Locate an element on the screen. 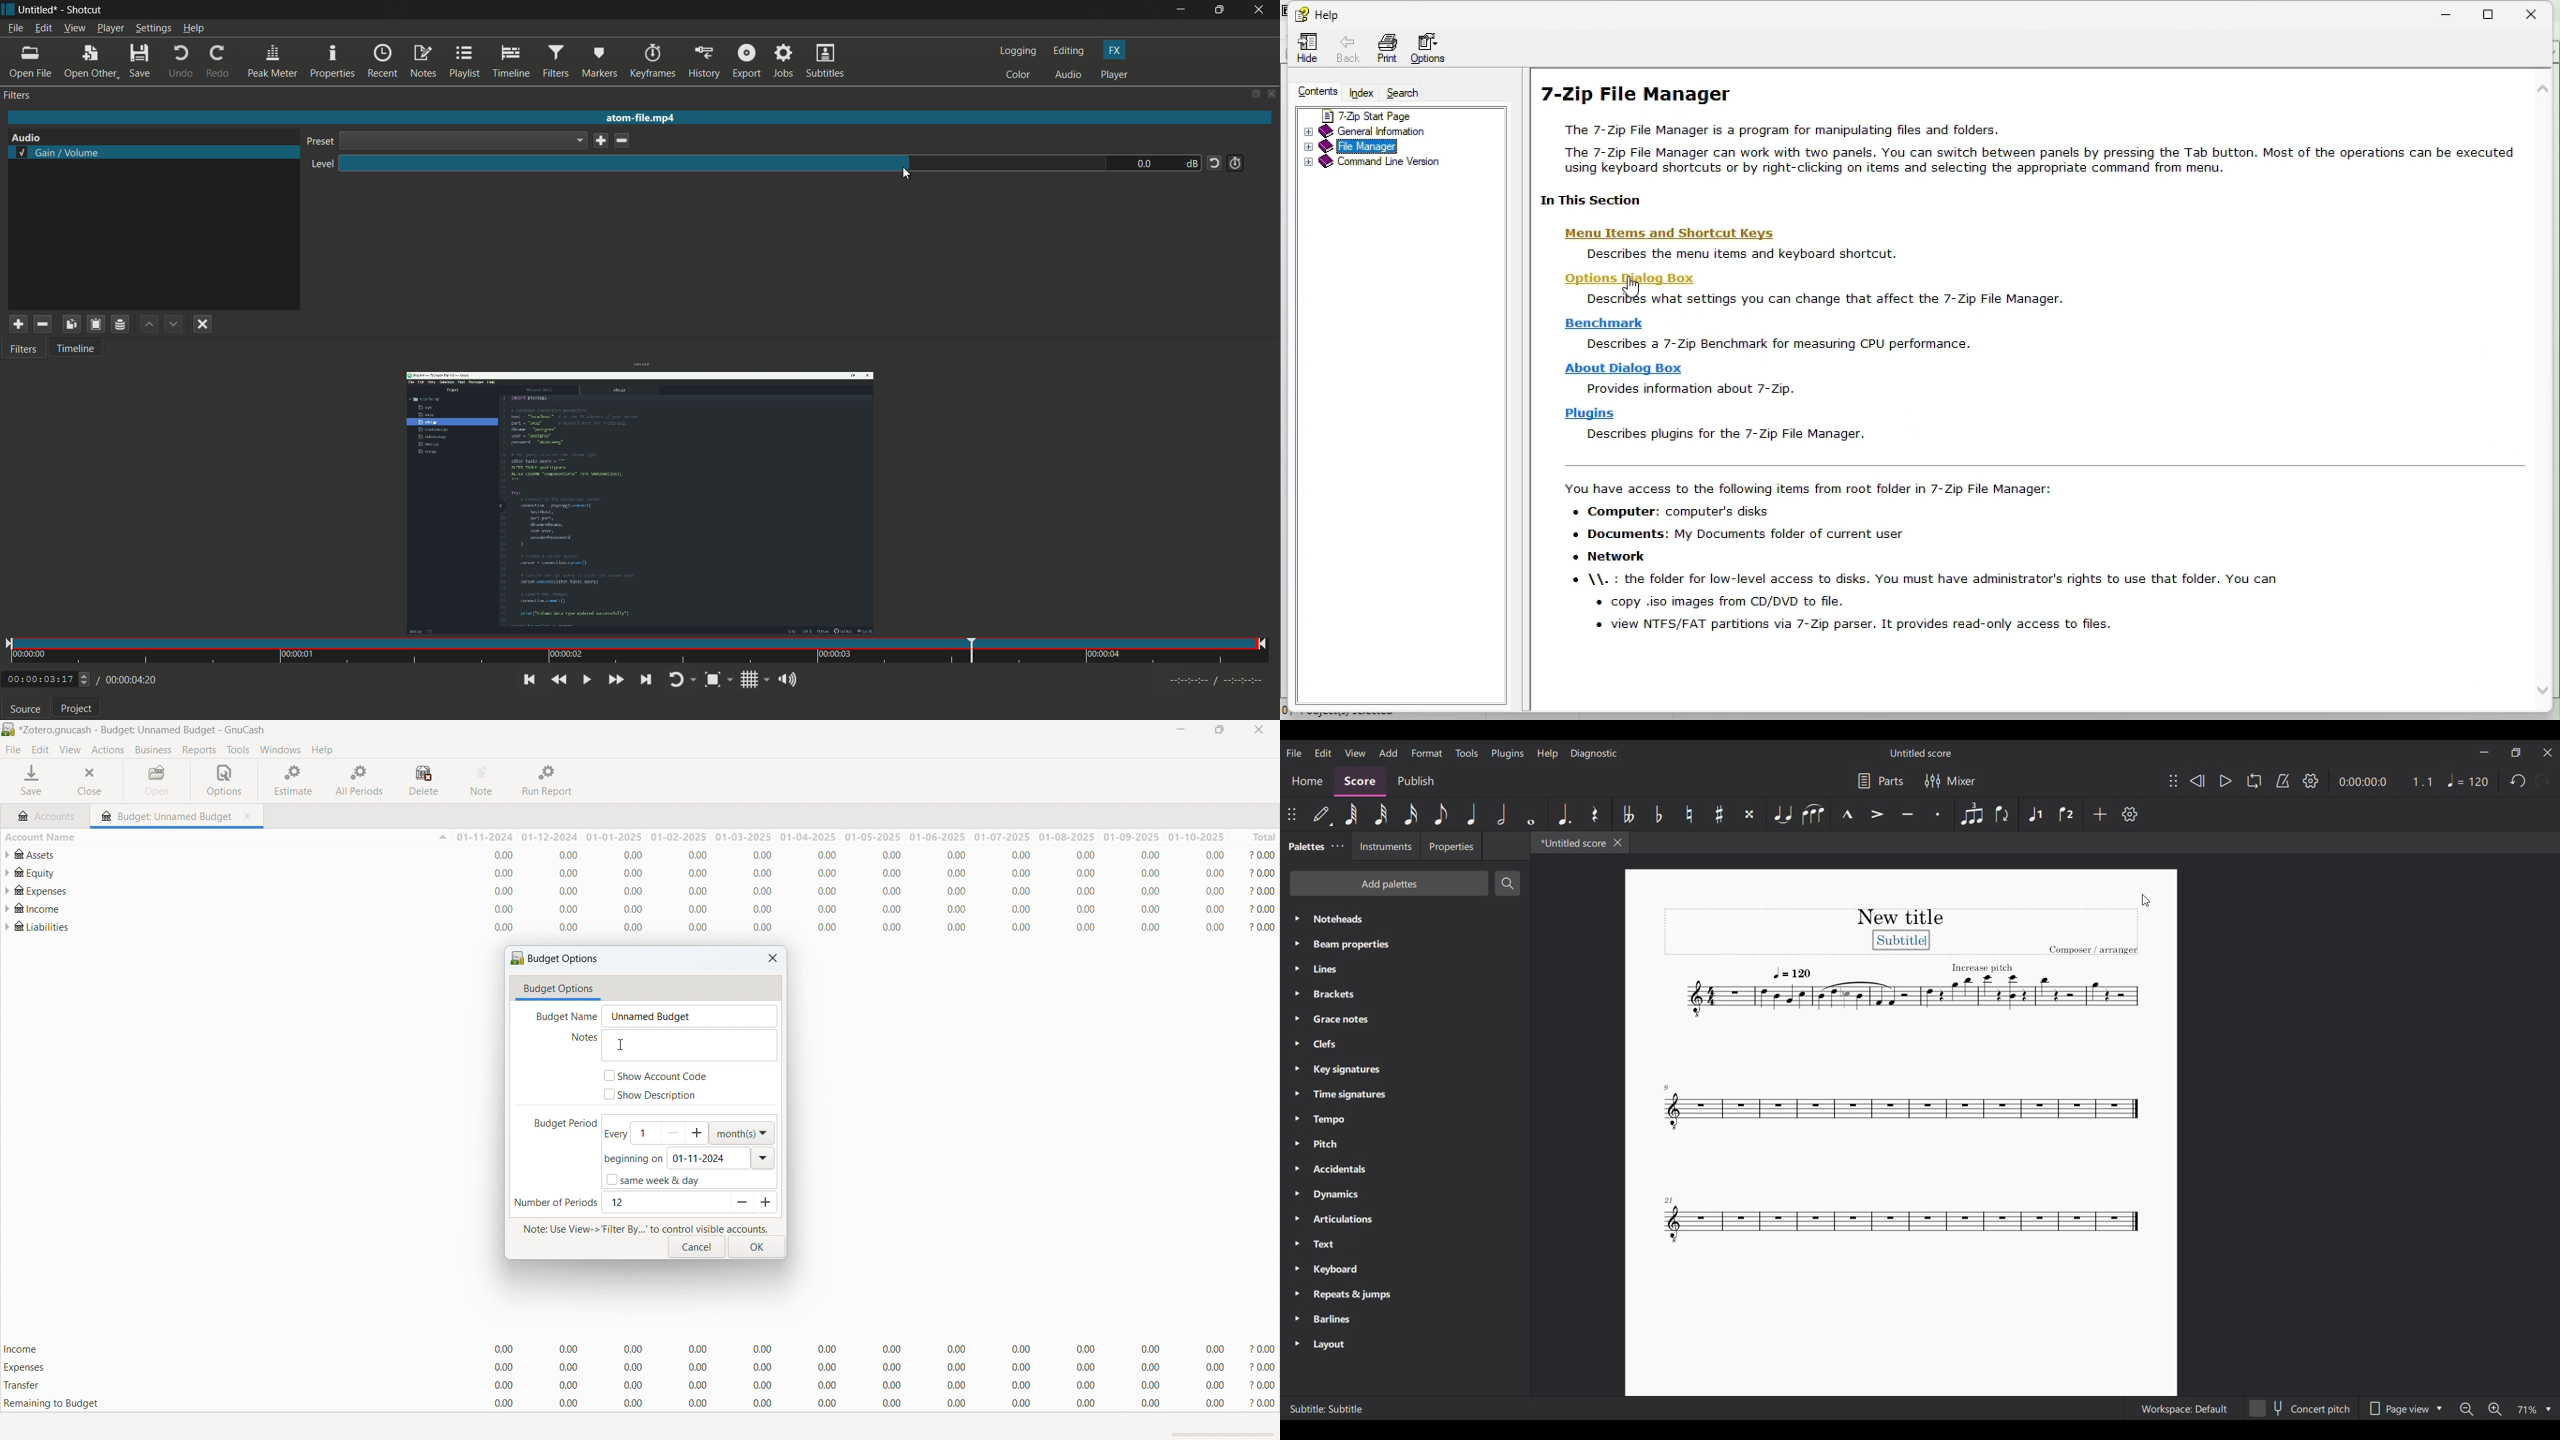  Zoom options is located at coordinates (2533, 1409).